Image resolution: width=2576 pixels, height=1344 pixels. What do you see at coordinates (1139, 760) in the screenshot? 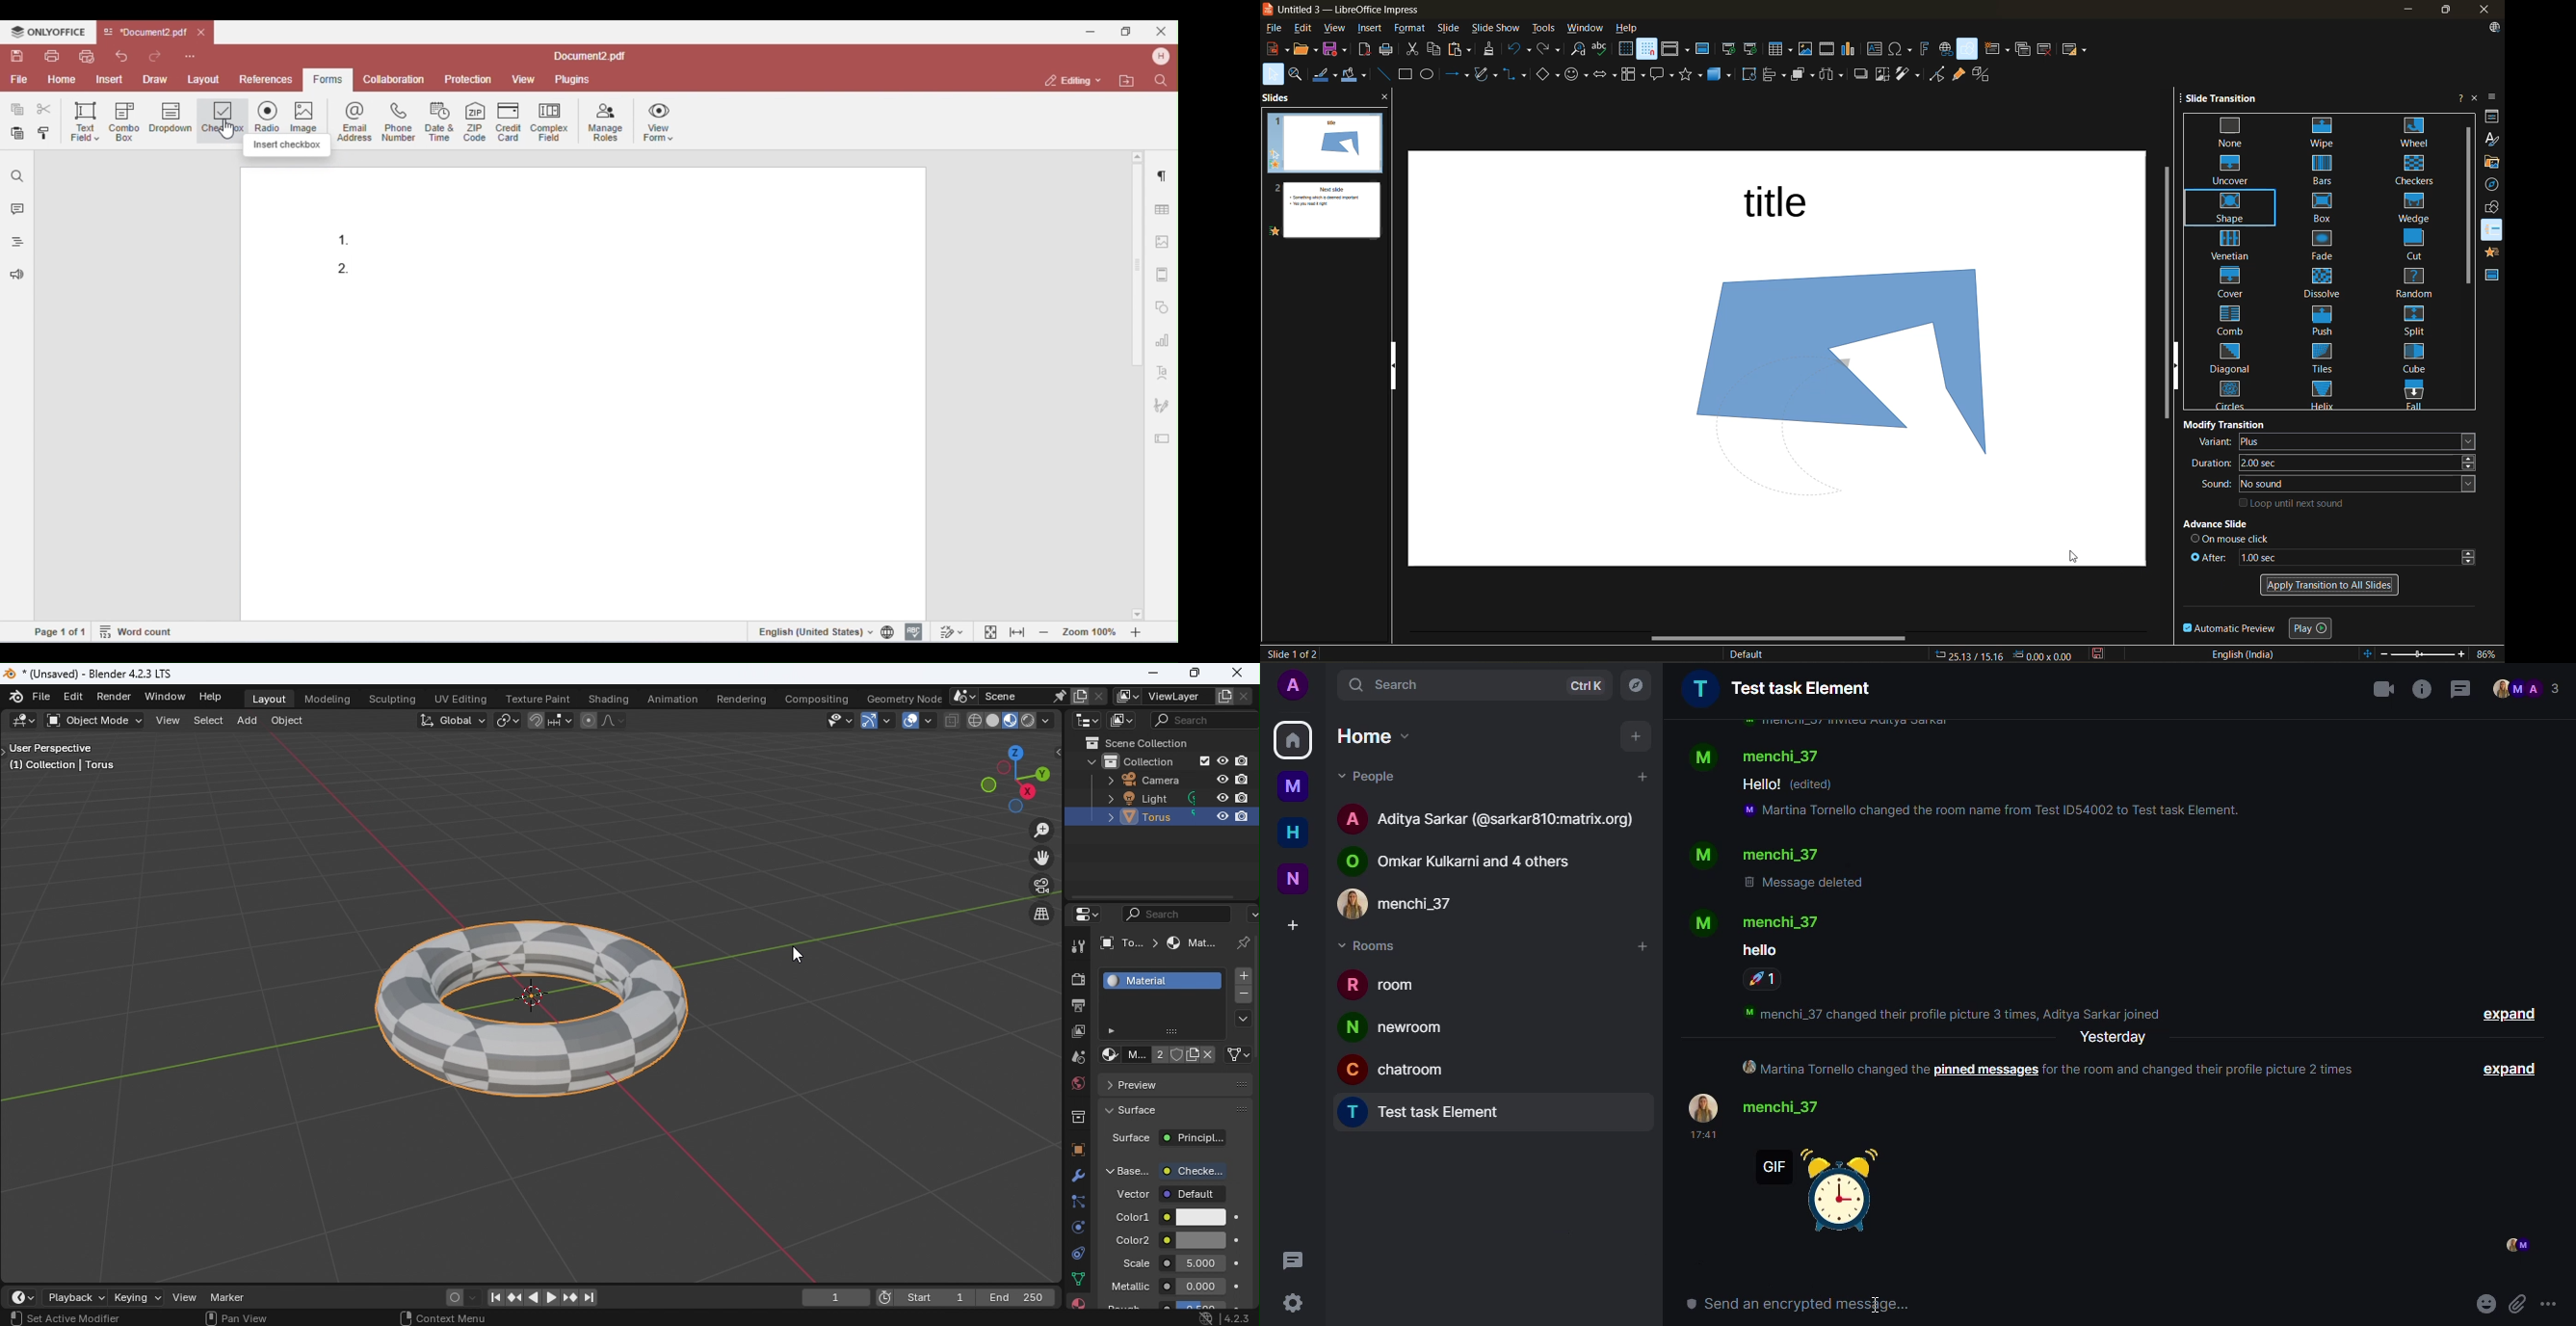
I see `Collection` at bounding box center [1139, 760].